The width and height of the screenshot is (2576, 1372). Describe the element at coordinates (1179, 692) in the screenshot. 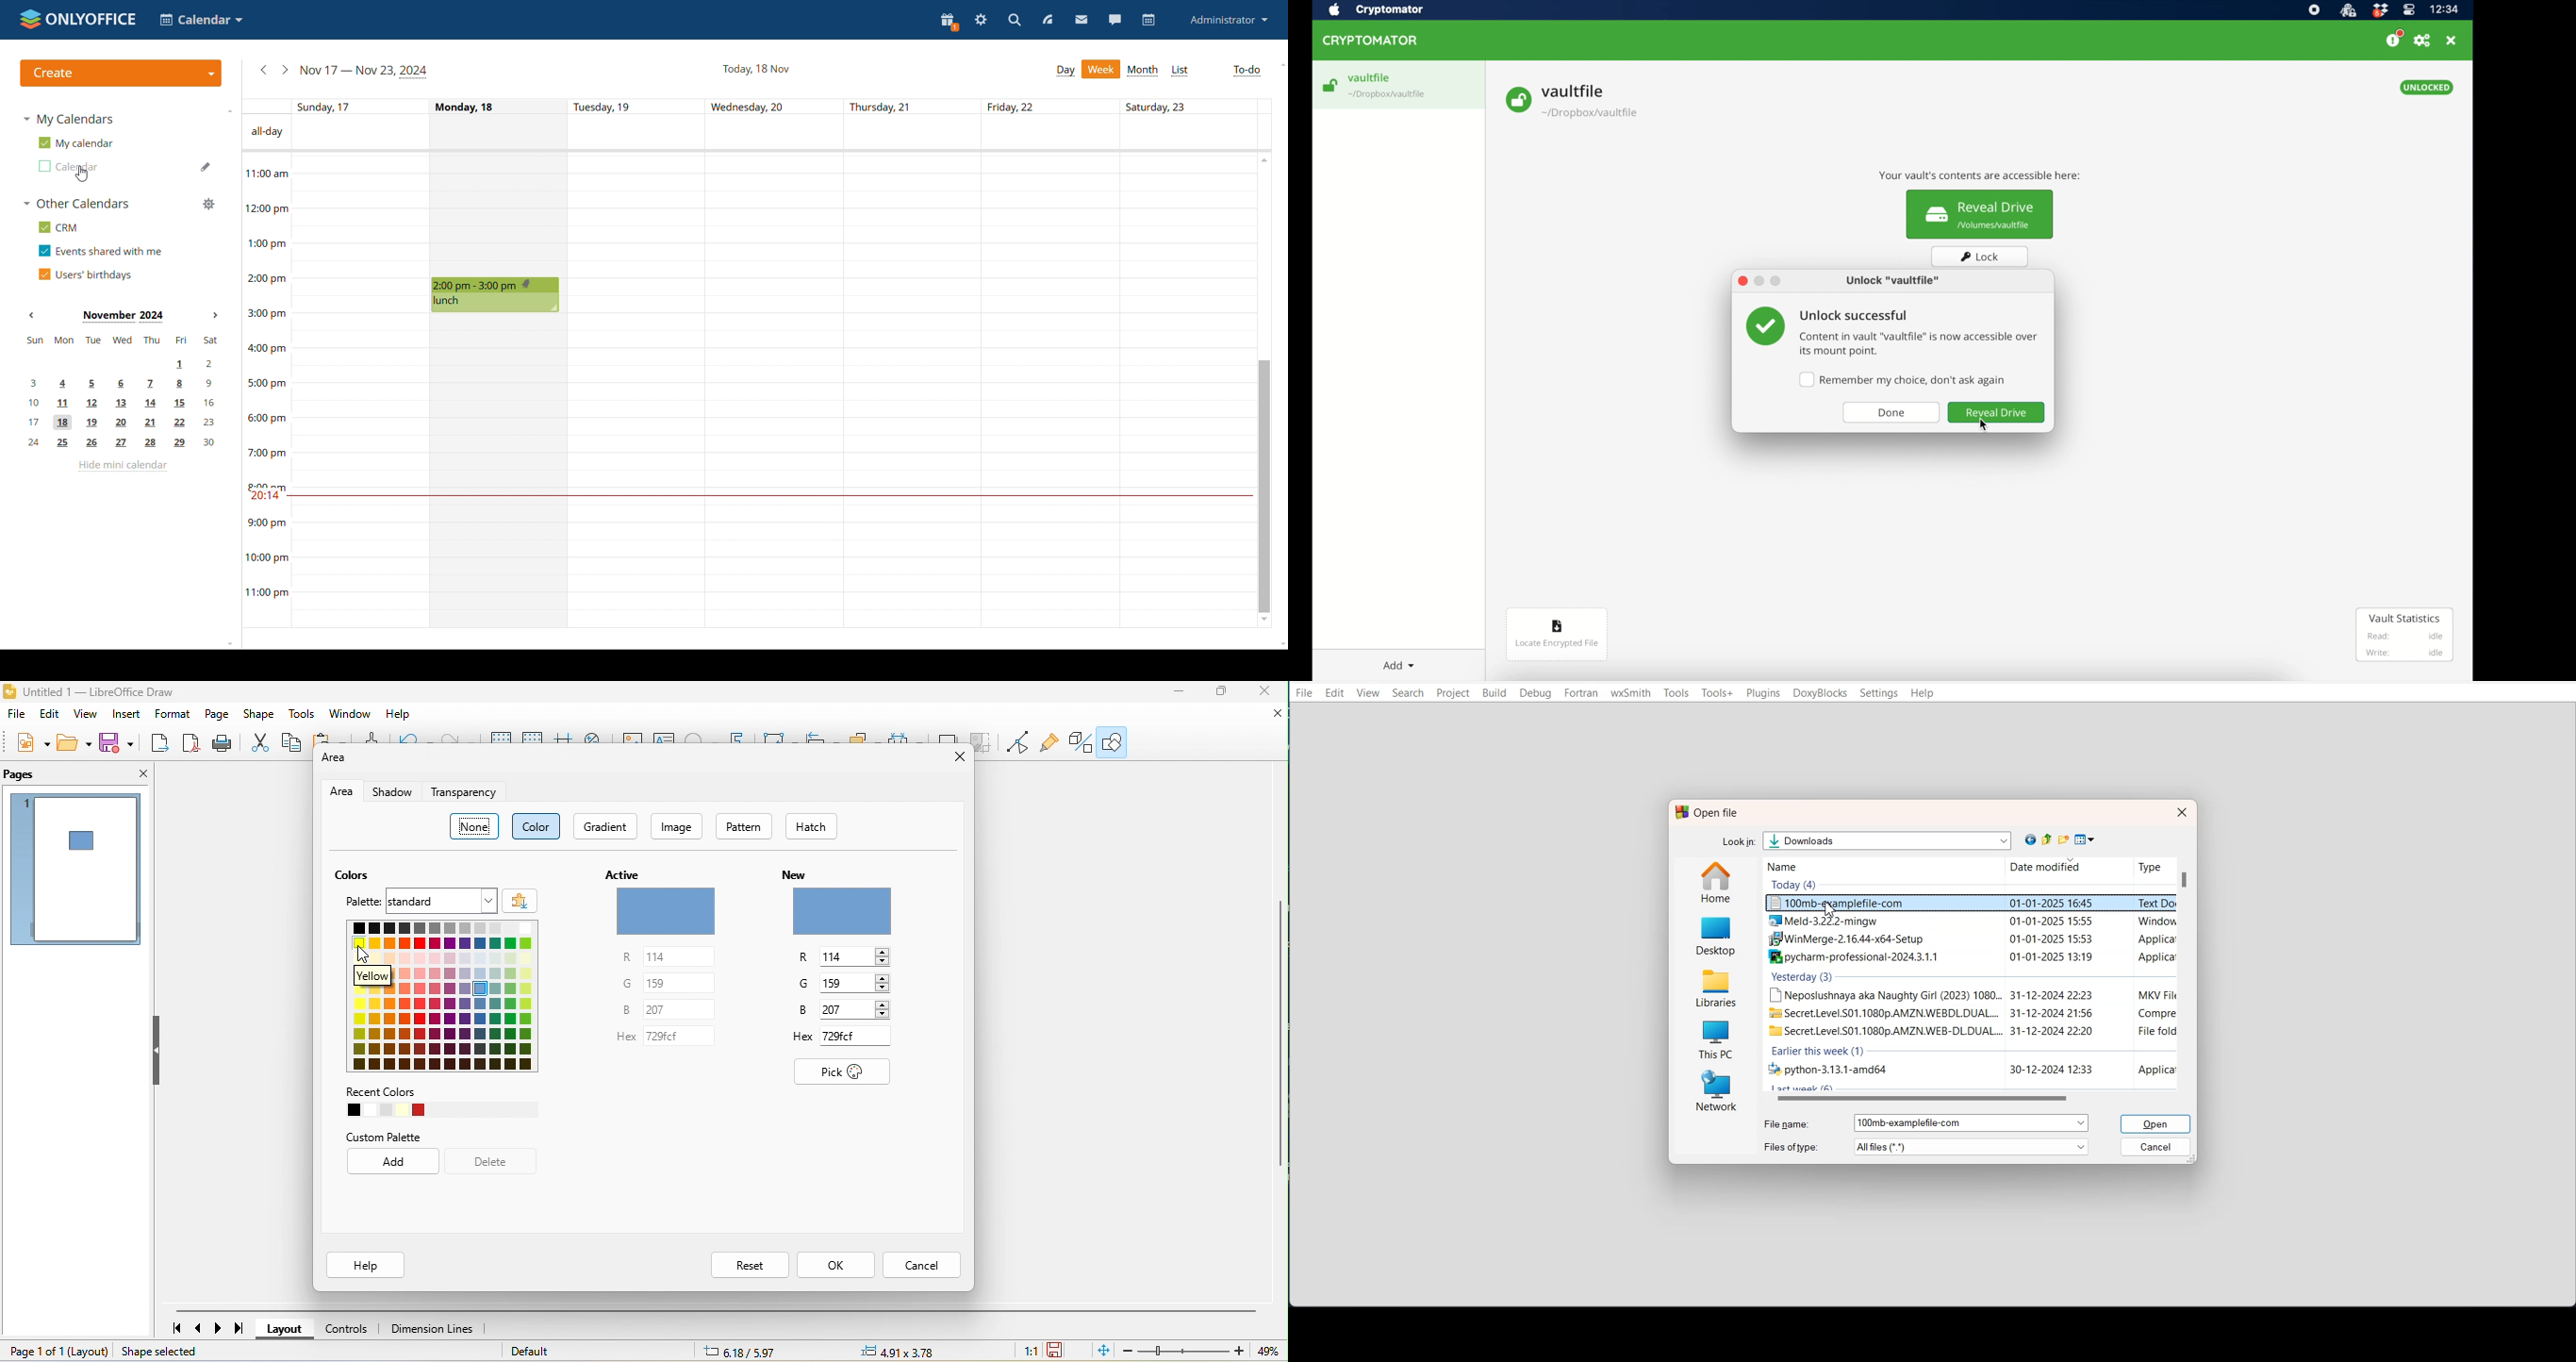

I see `minimize` at that location.